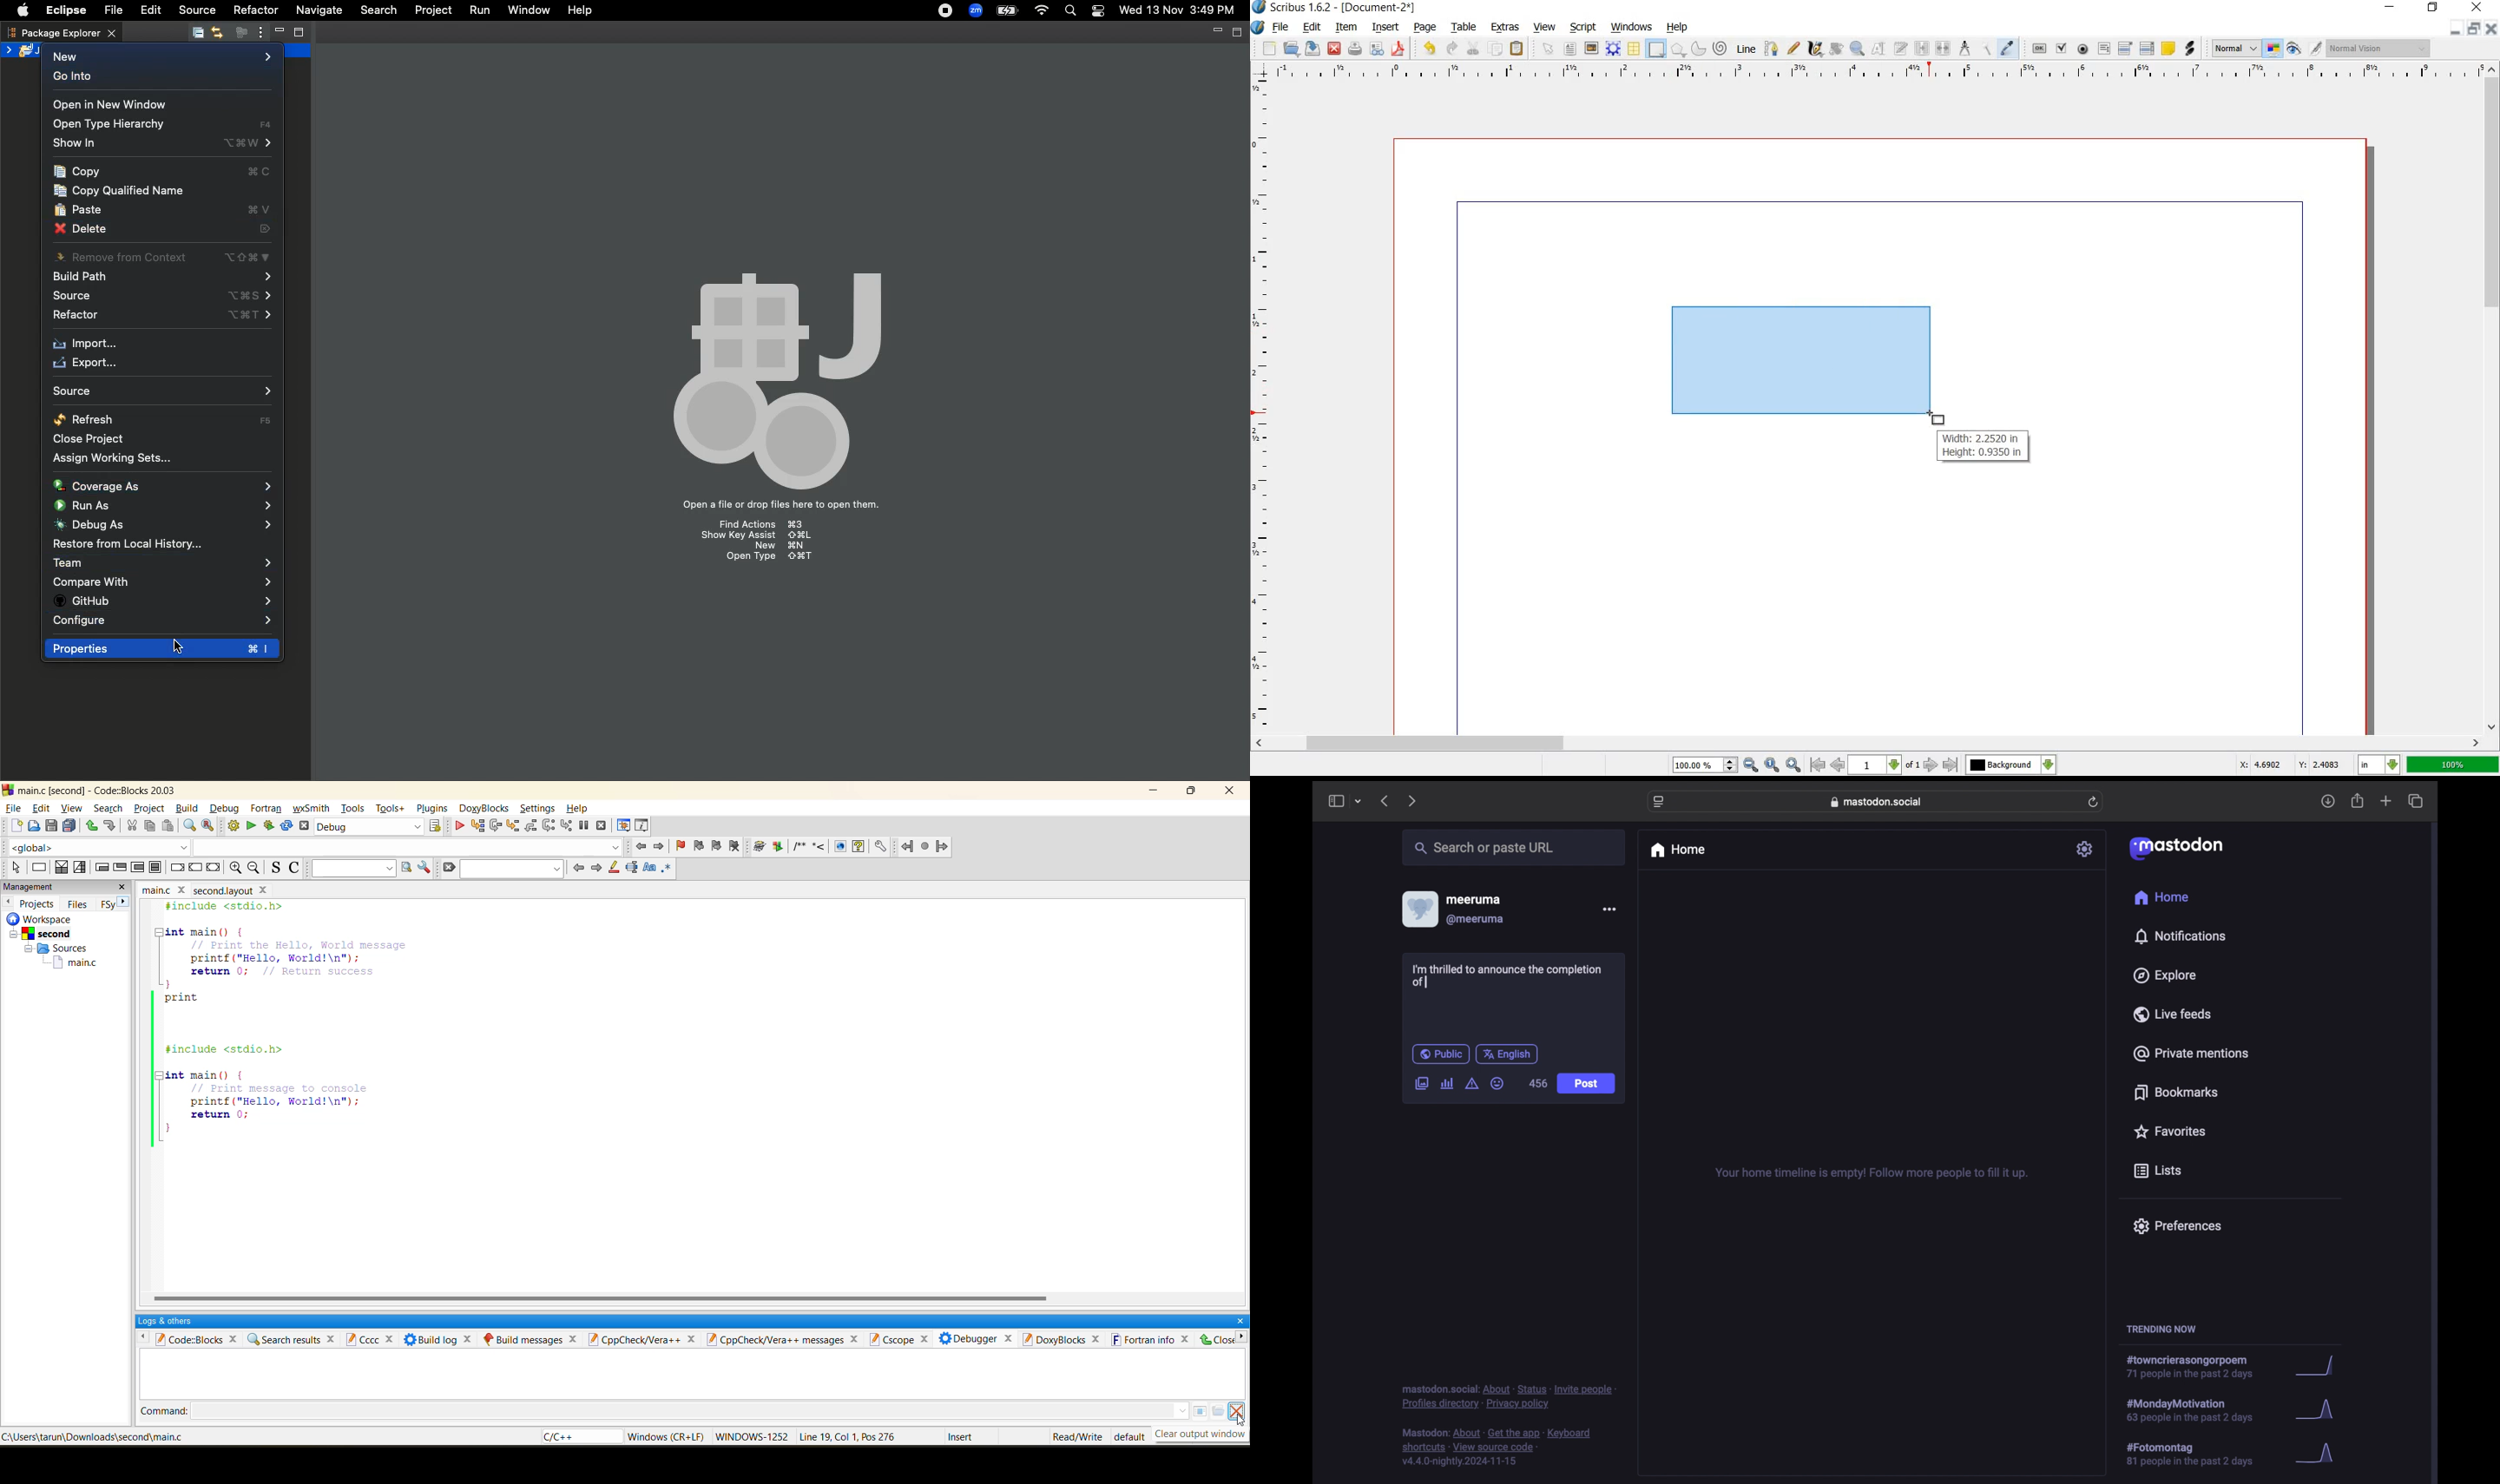  Describe the element at coordinates (50, 827) in the screenshot. I see `save` at that location.